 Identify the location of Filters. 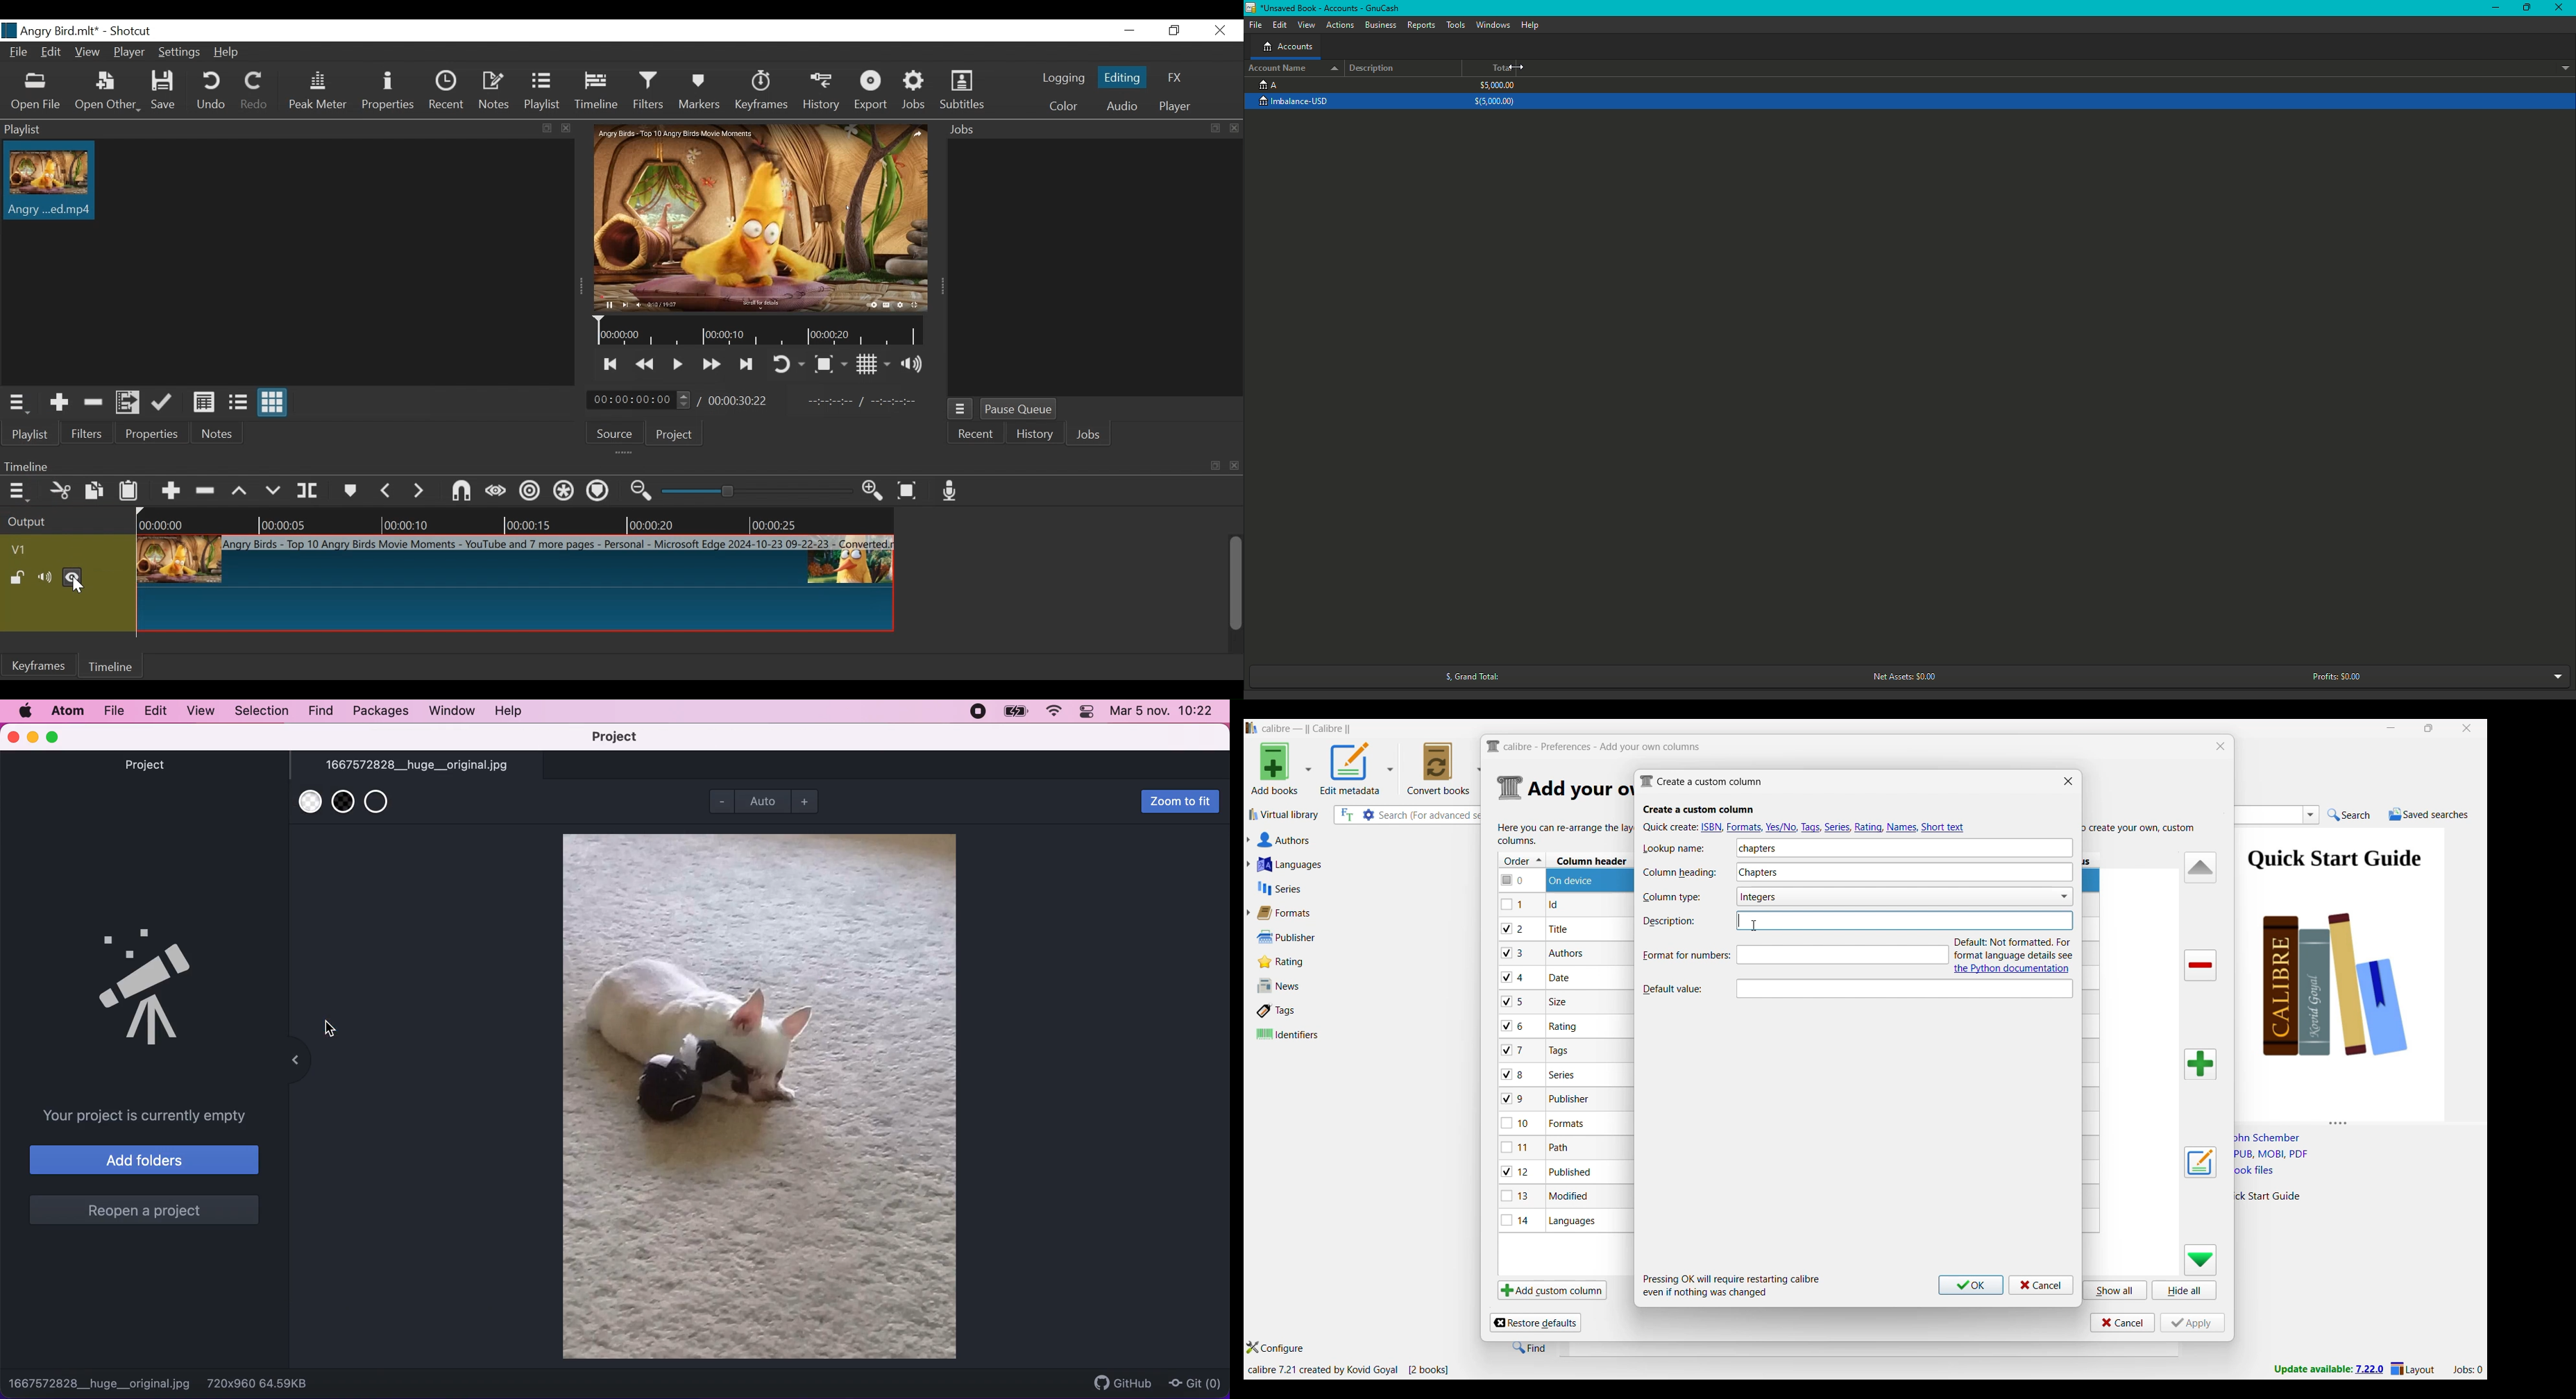
(87, 431).